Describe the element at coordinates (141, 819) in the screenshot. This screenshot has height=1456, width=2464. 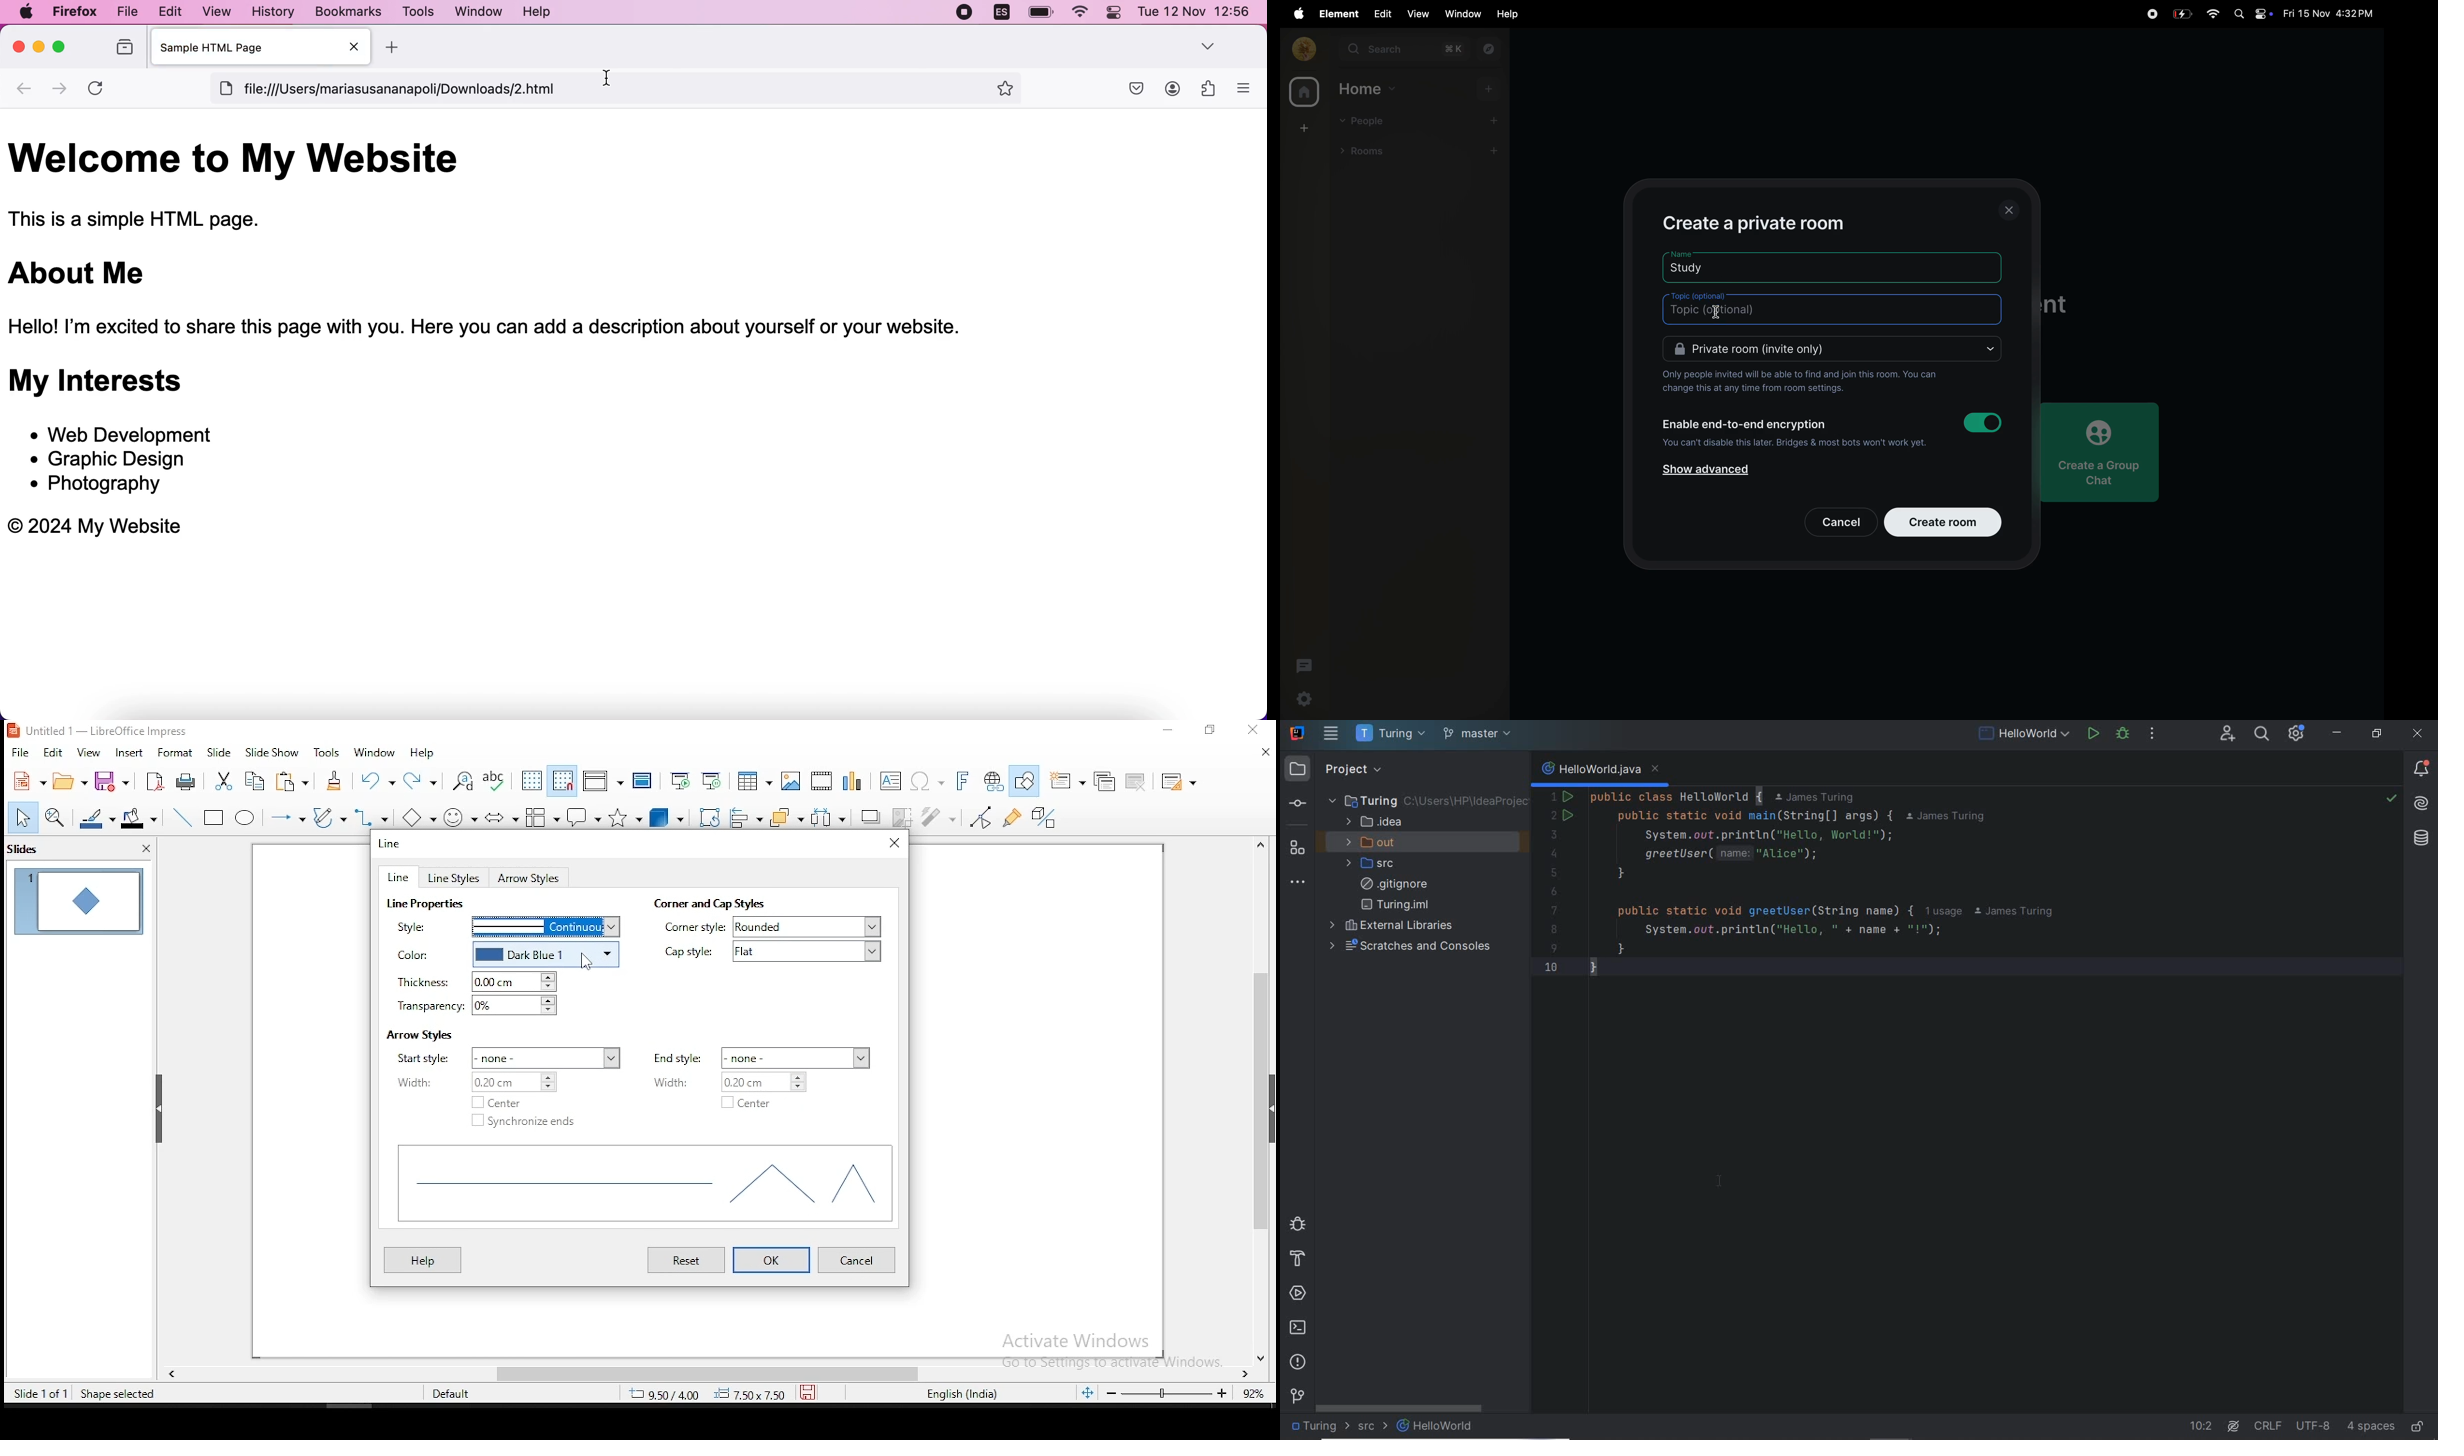
I see `fill color` at that location.